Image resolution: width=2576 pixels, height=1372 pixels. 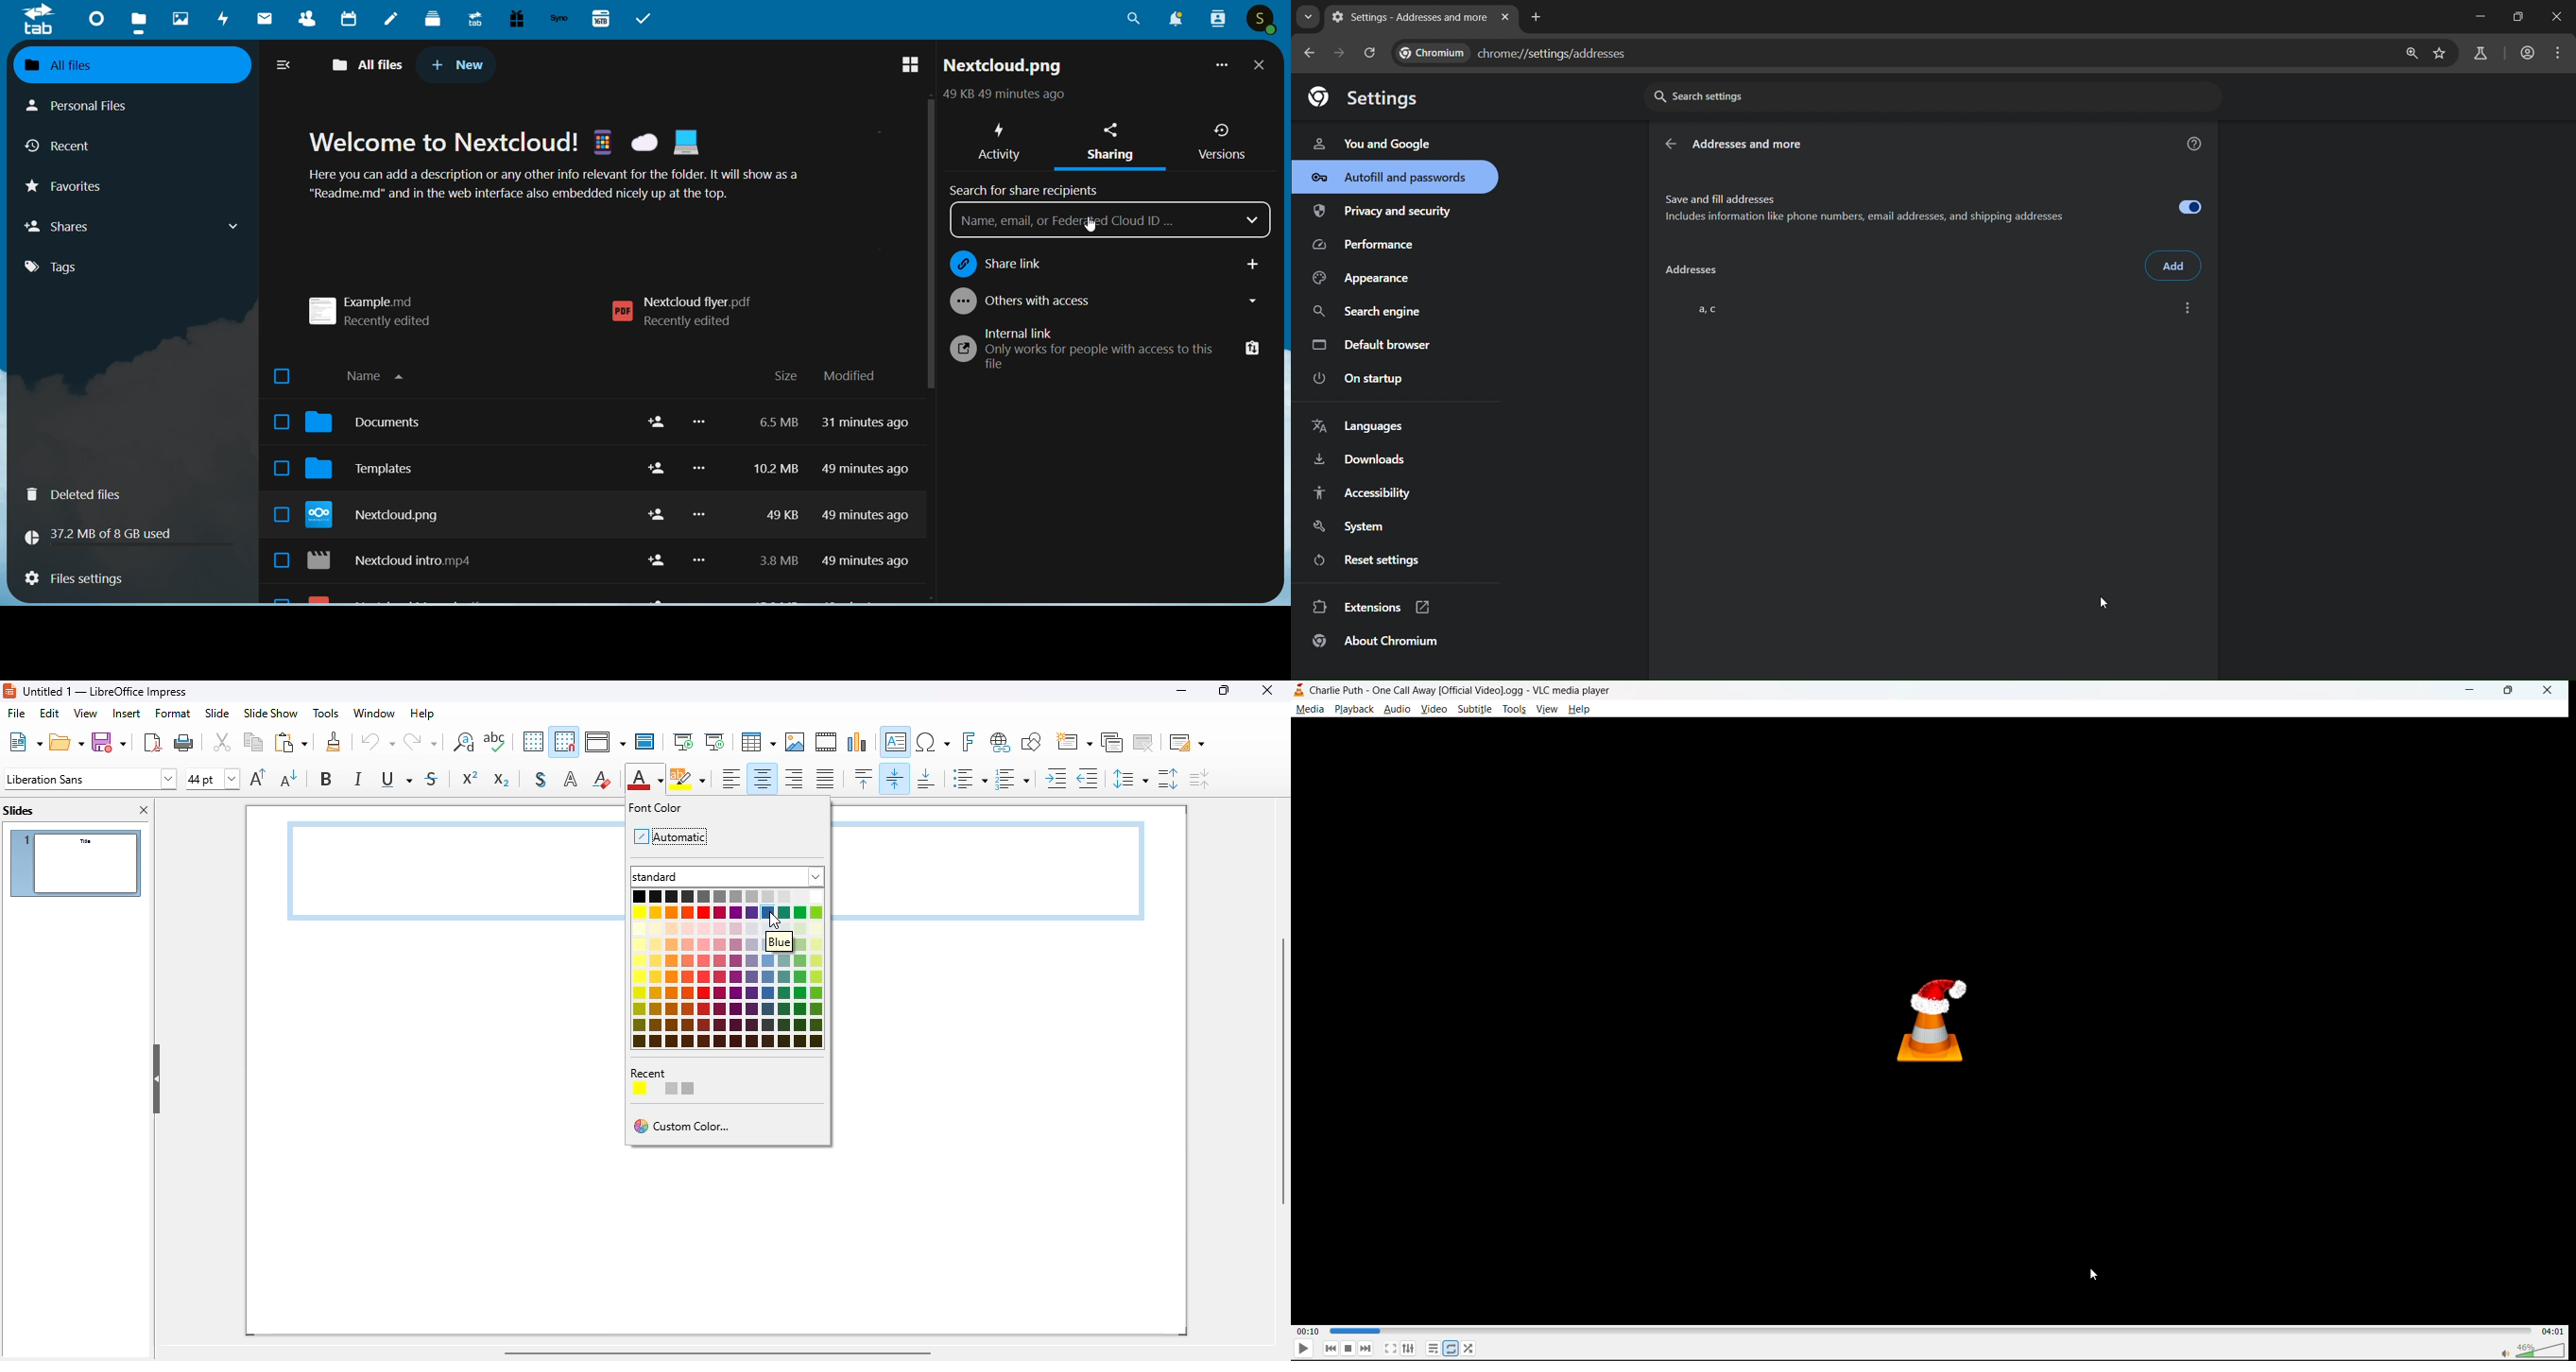 I want to click on activity, so click(x=225, y=21).